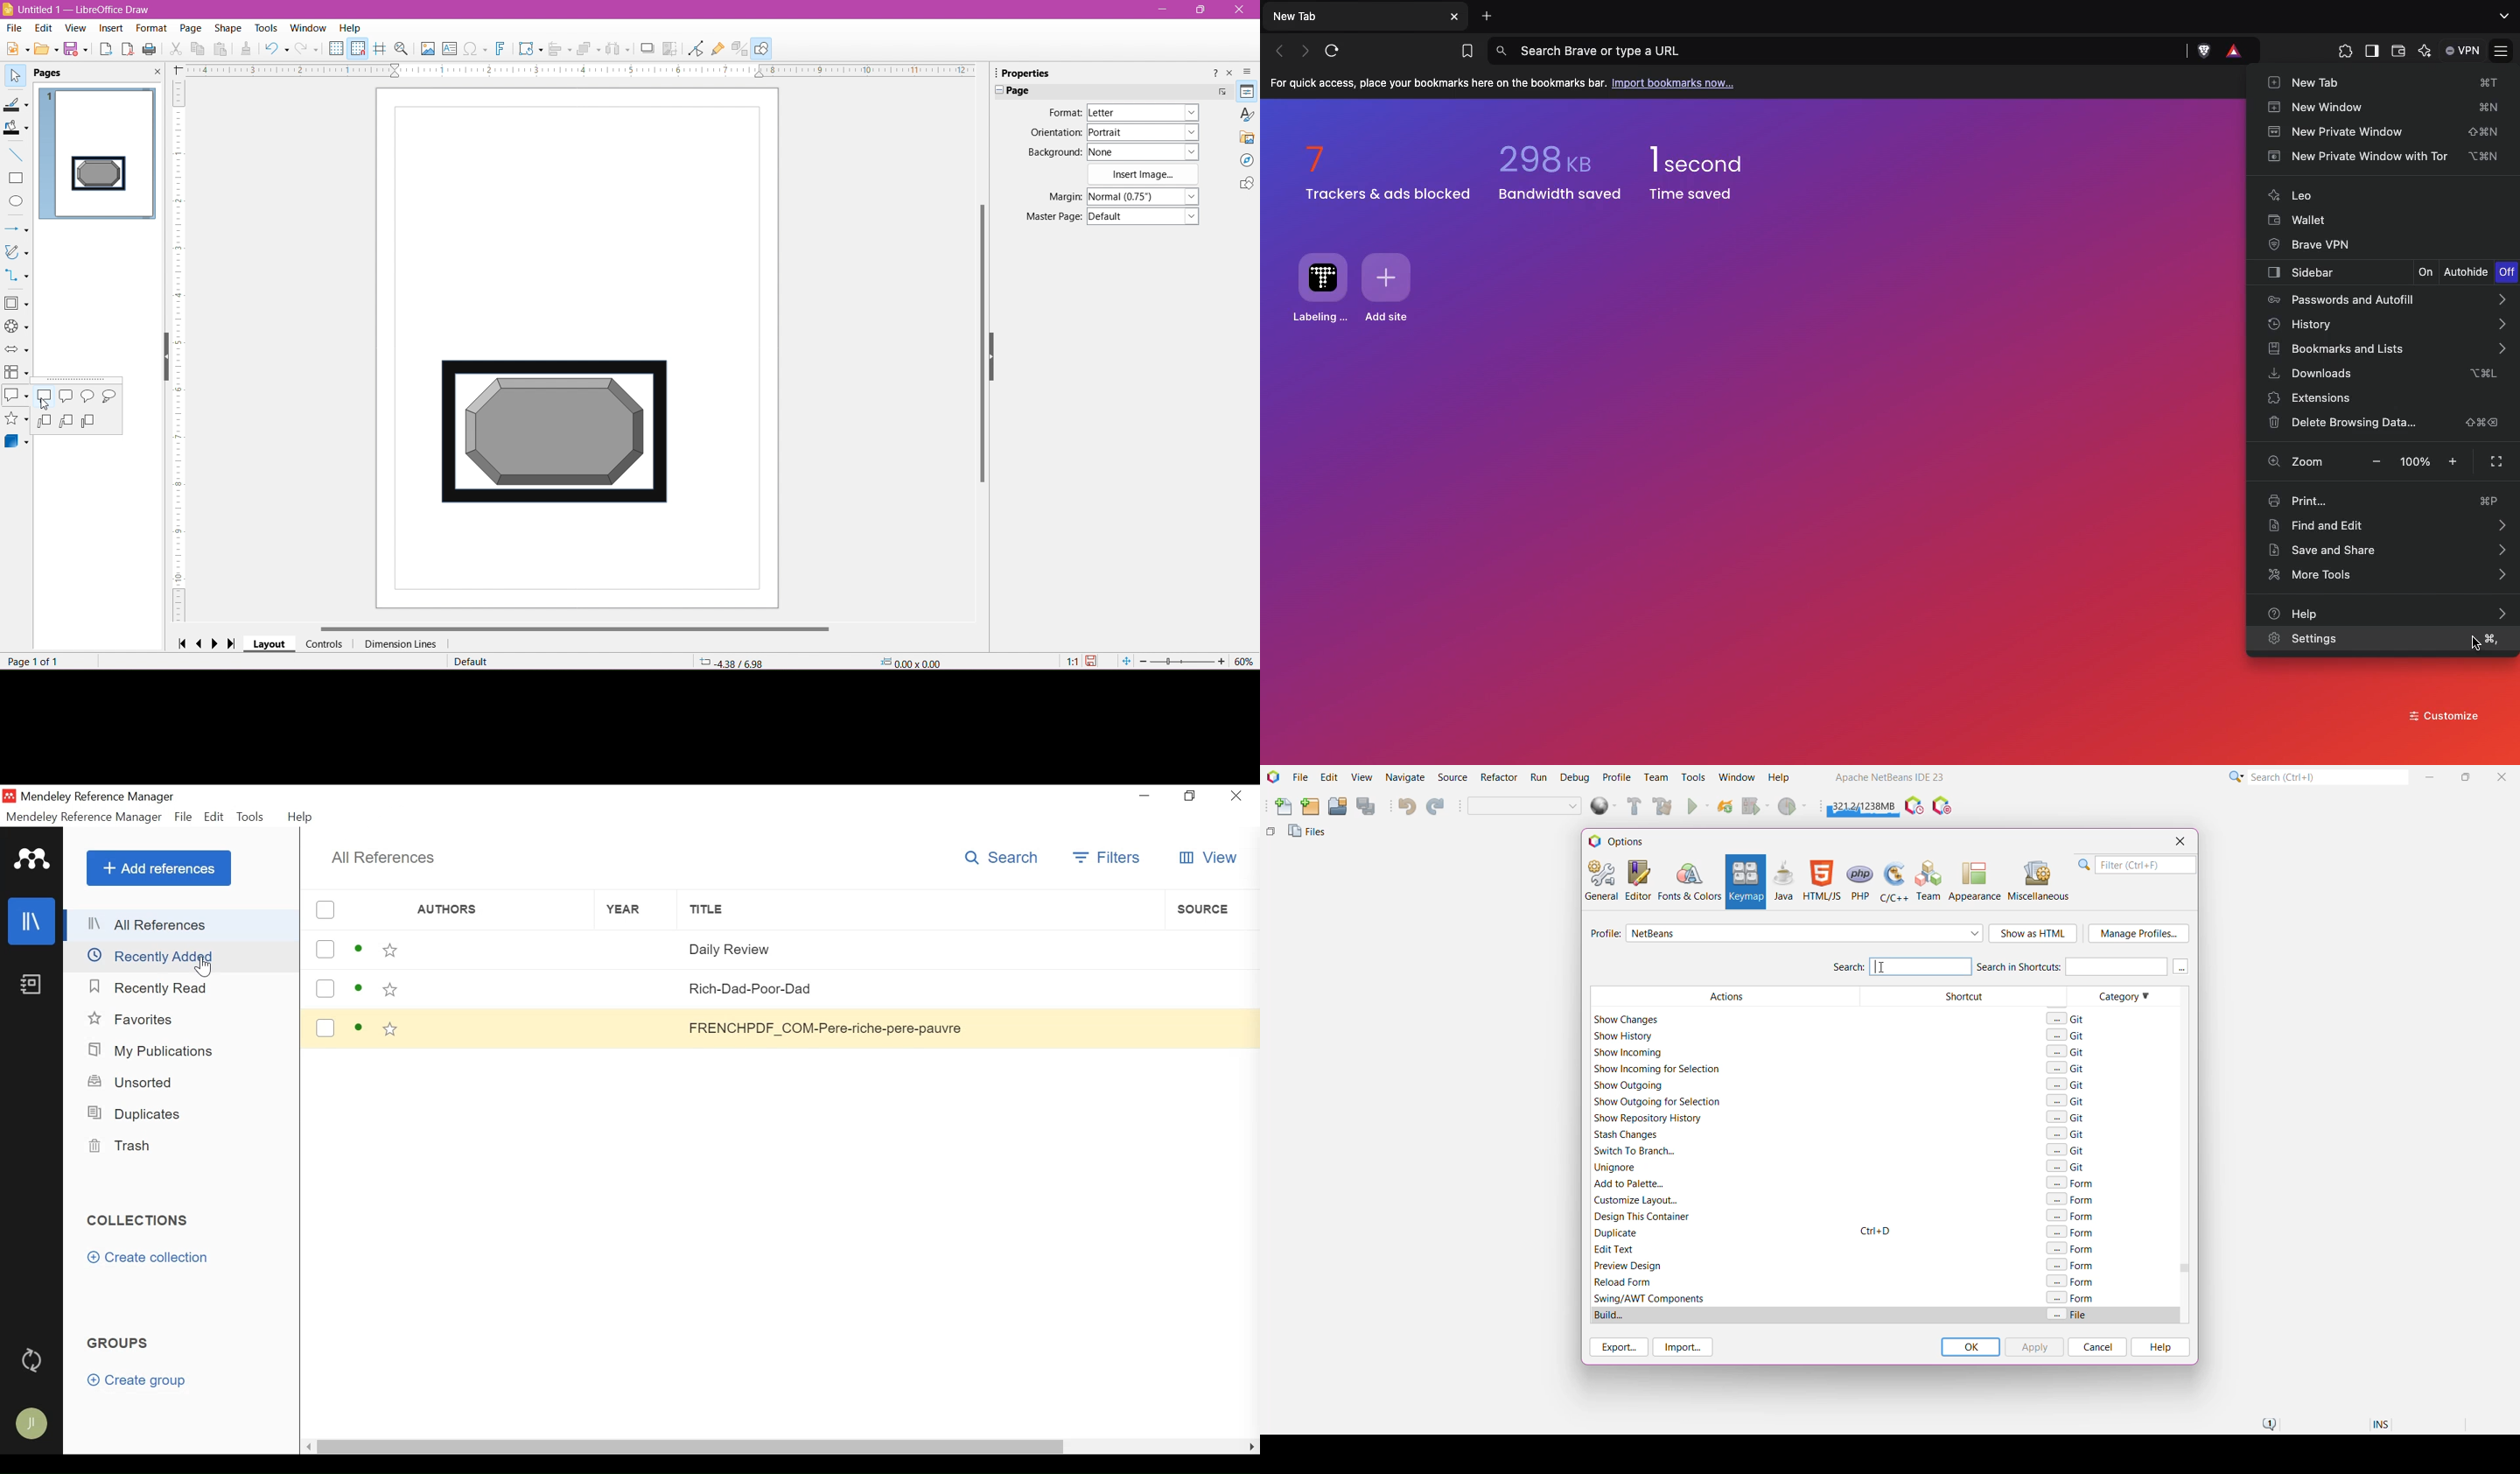 This screenshot has width=2520, height=1484. Describe the element at coordinates (588, 47) in the screenshot. I see `Arrange` at that location.